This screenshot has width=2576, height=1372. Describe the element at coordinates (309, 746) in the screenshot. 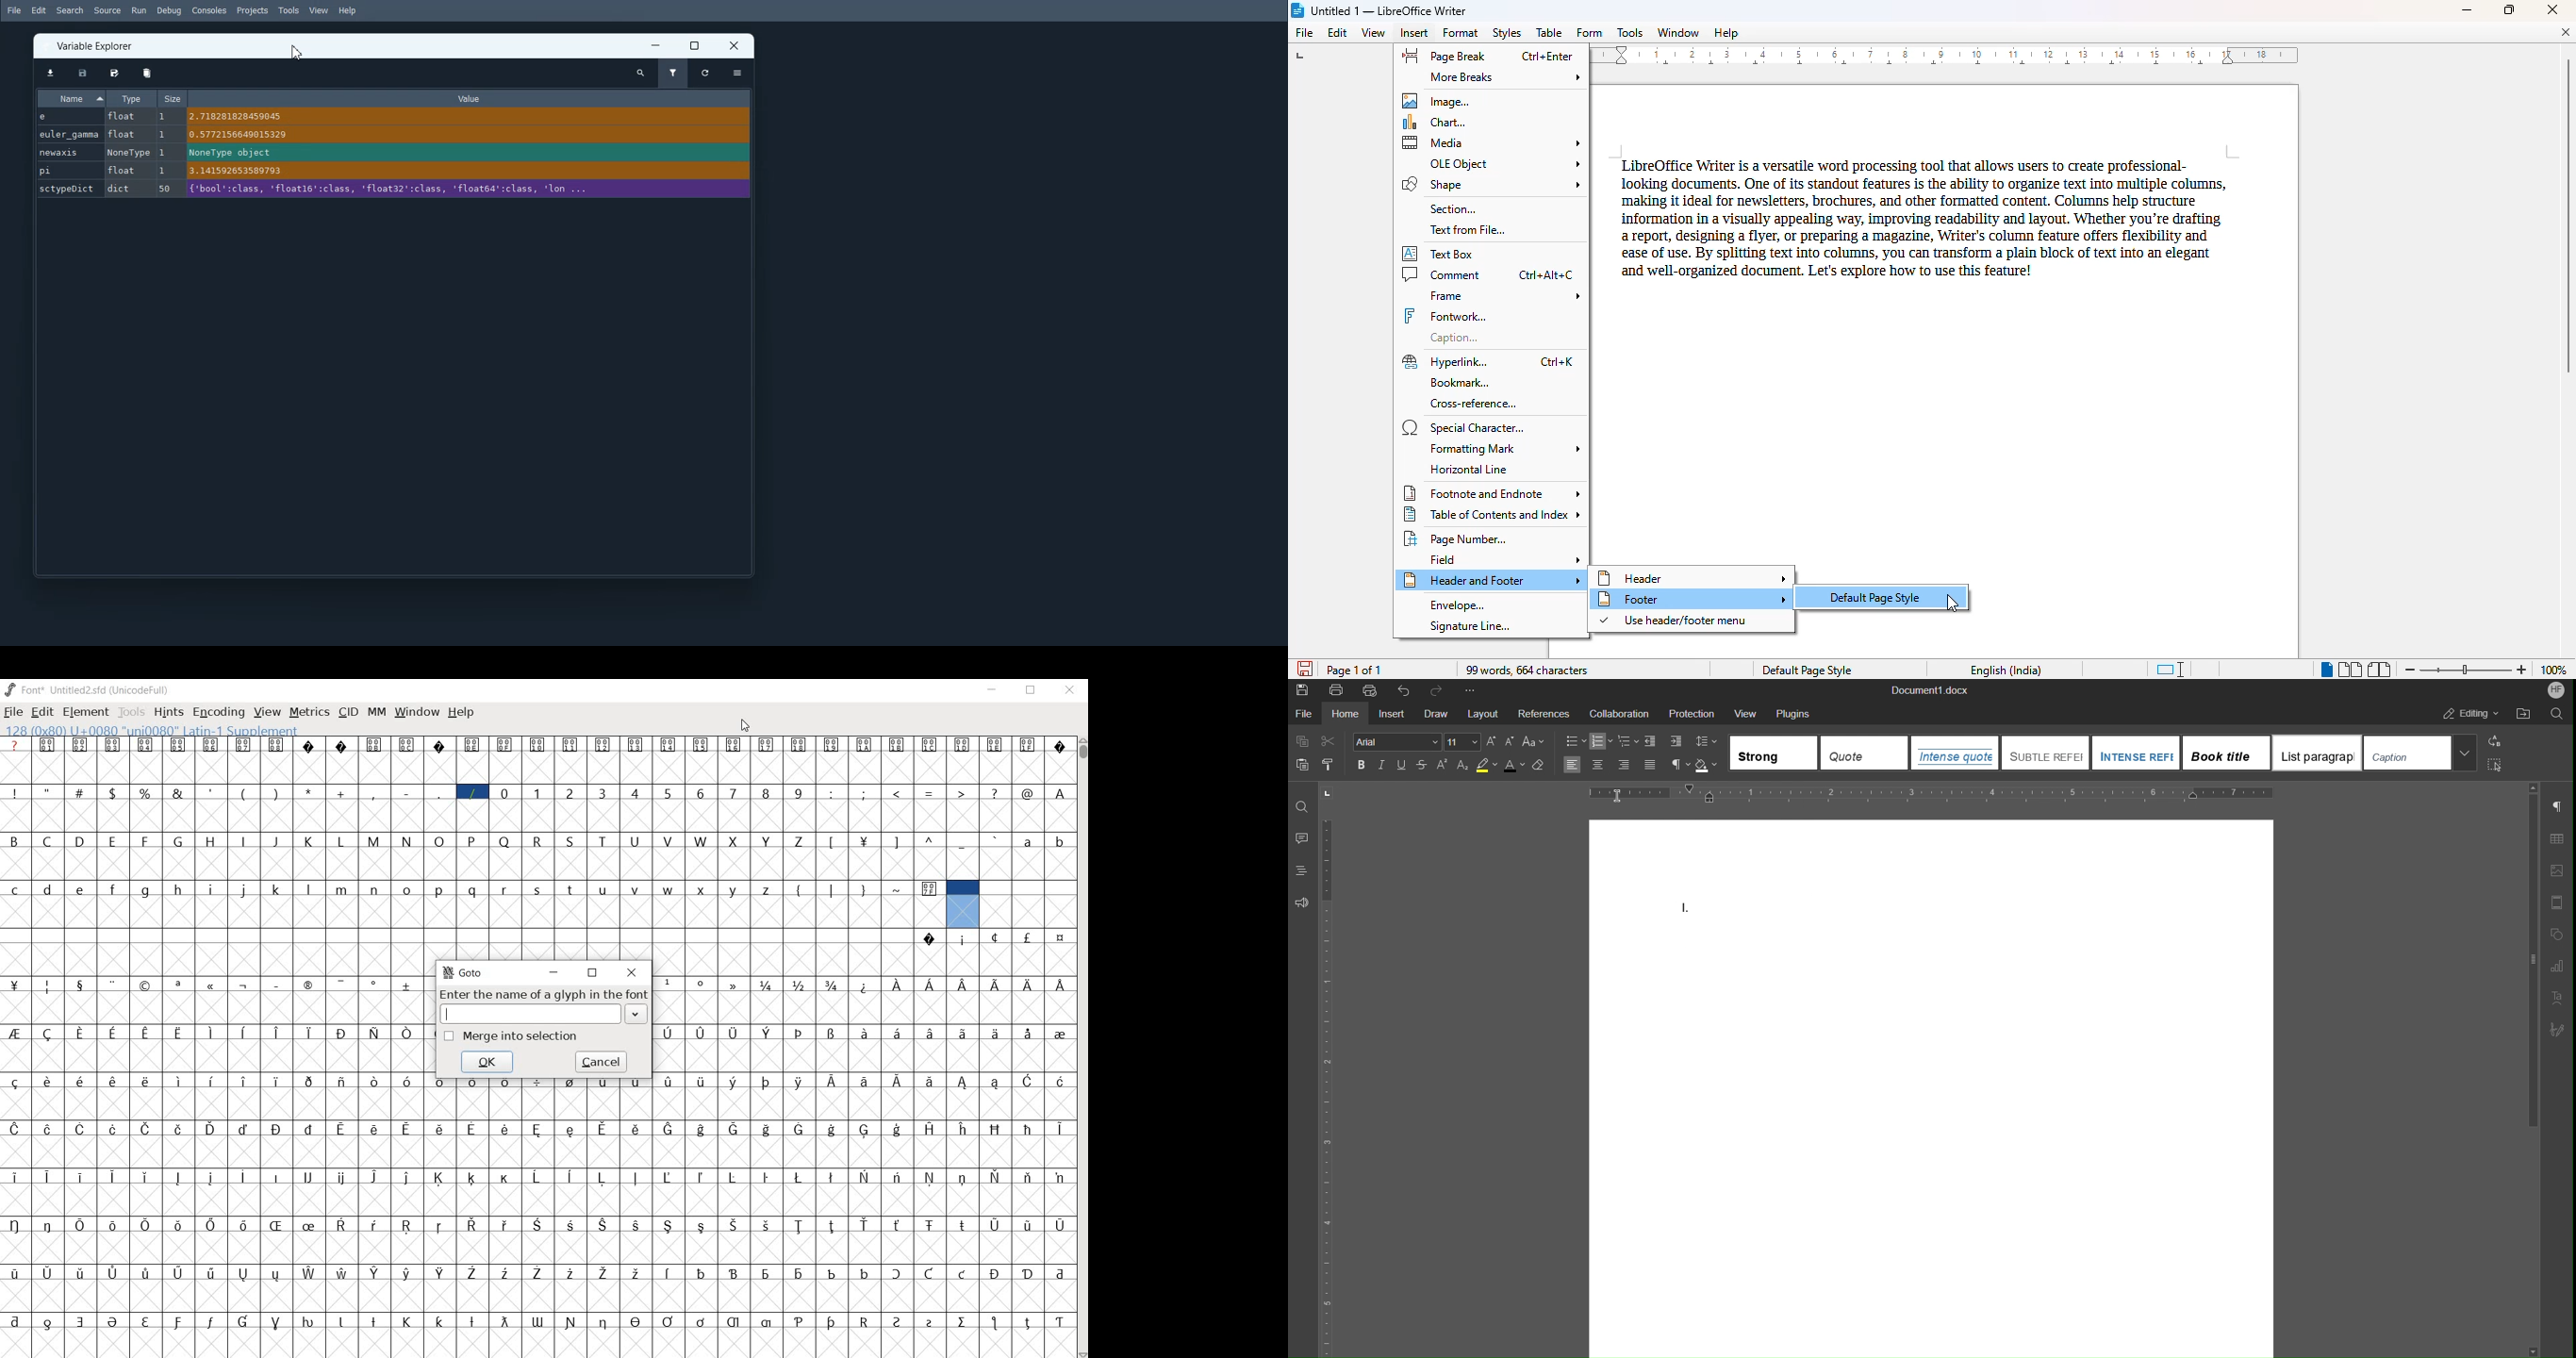

I see `Symbol` at that location.